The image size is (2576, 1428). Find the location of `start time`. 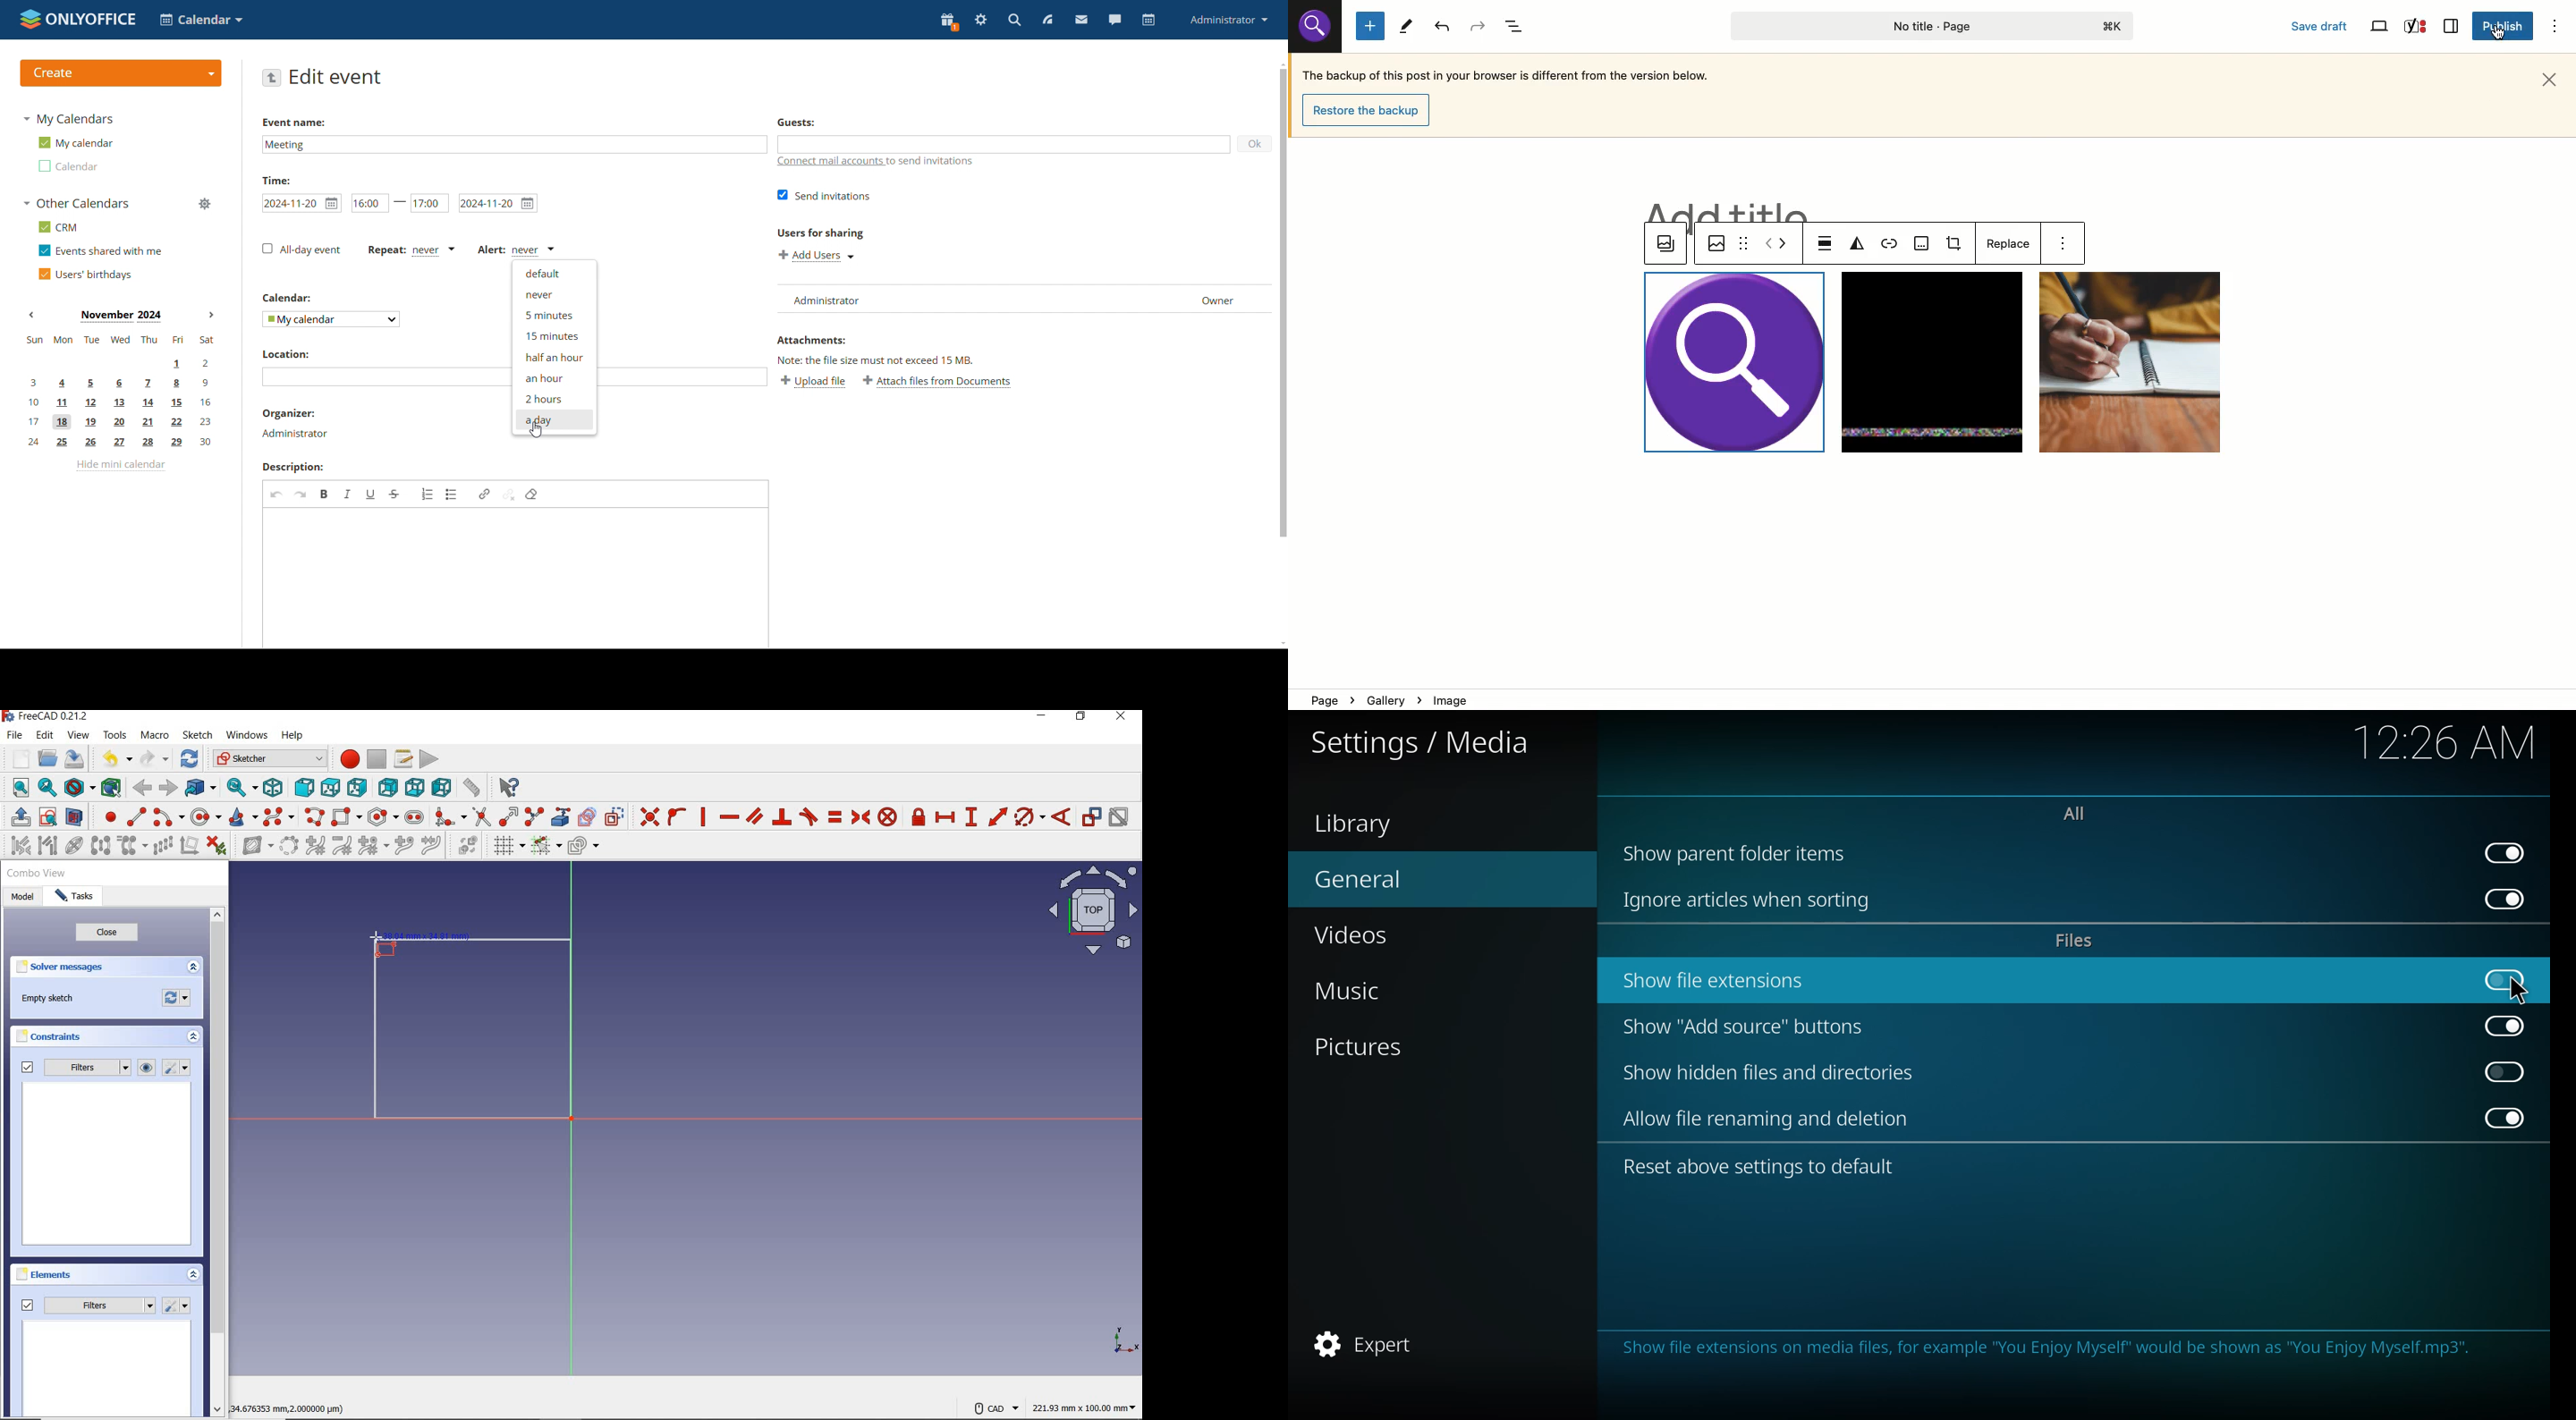

start time is located at coordinates (380, 203).